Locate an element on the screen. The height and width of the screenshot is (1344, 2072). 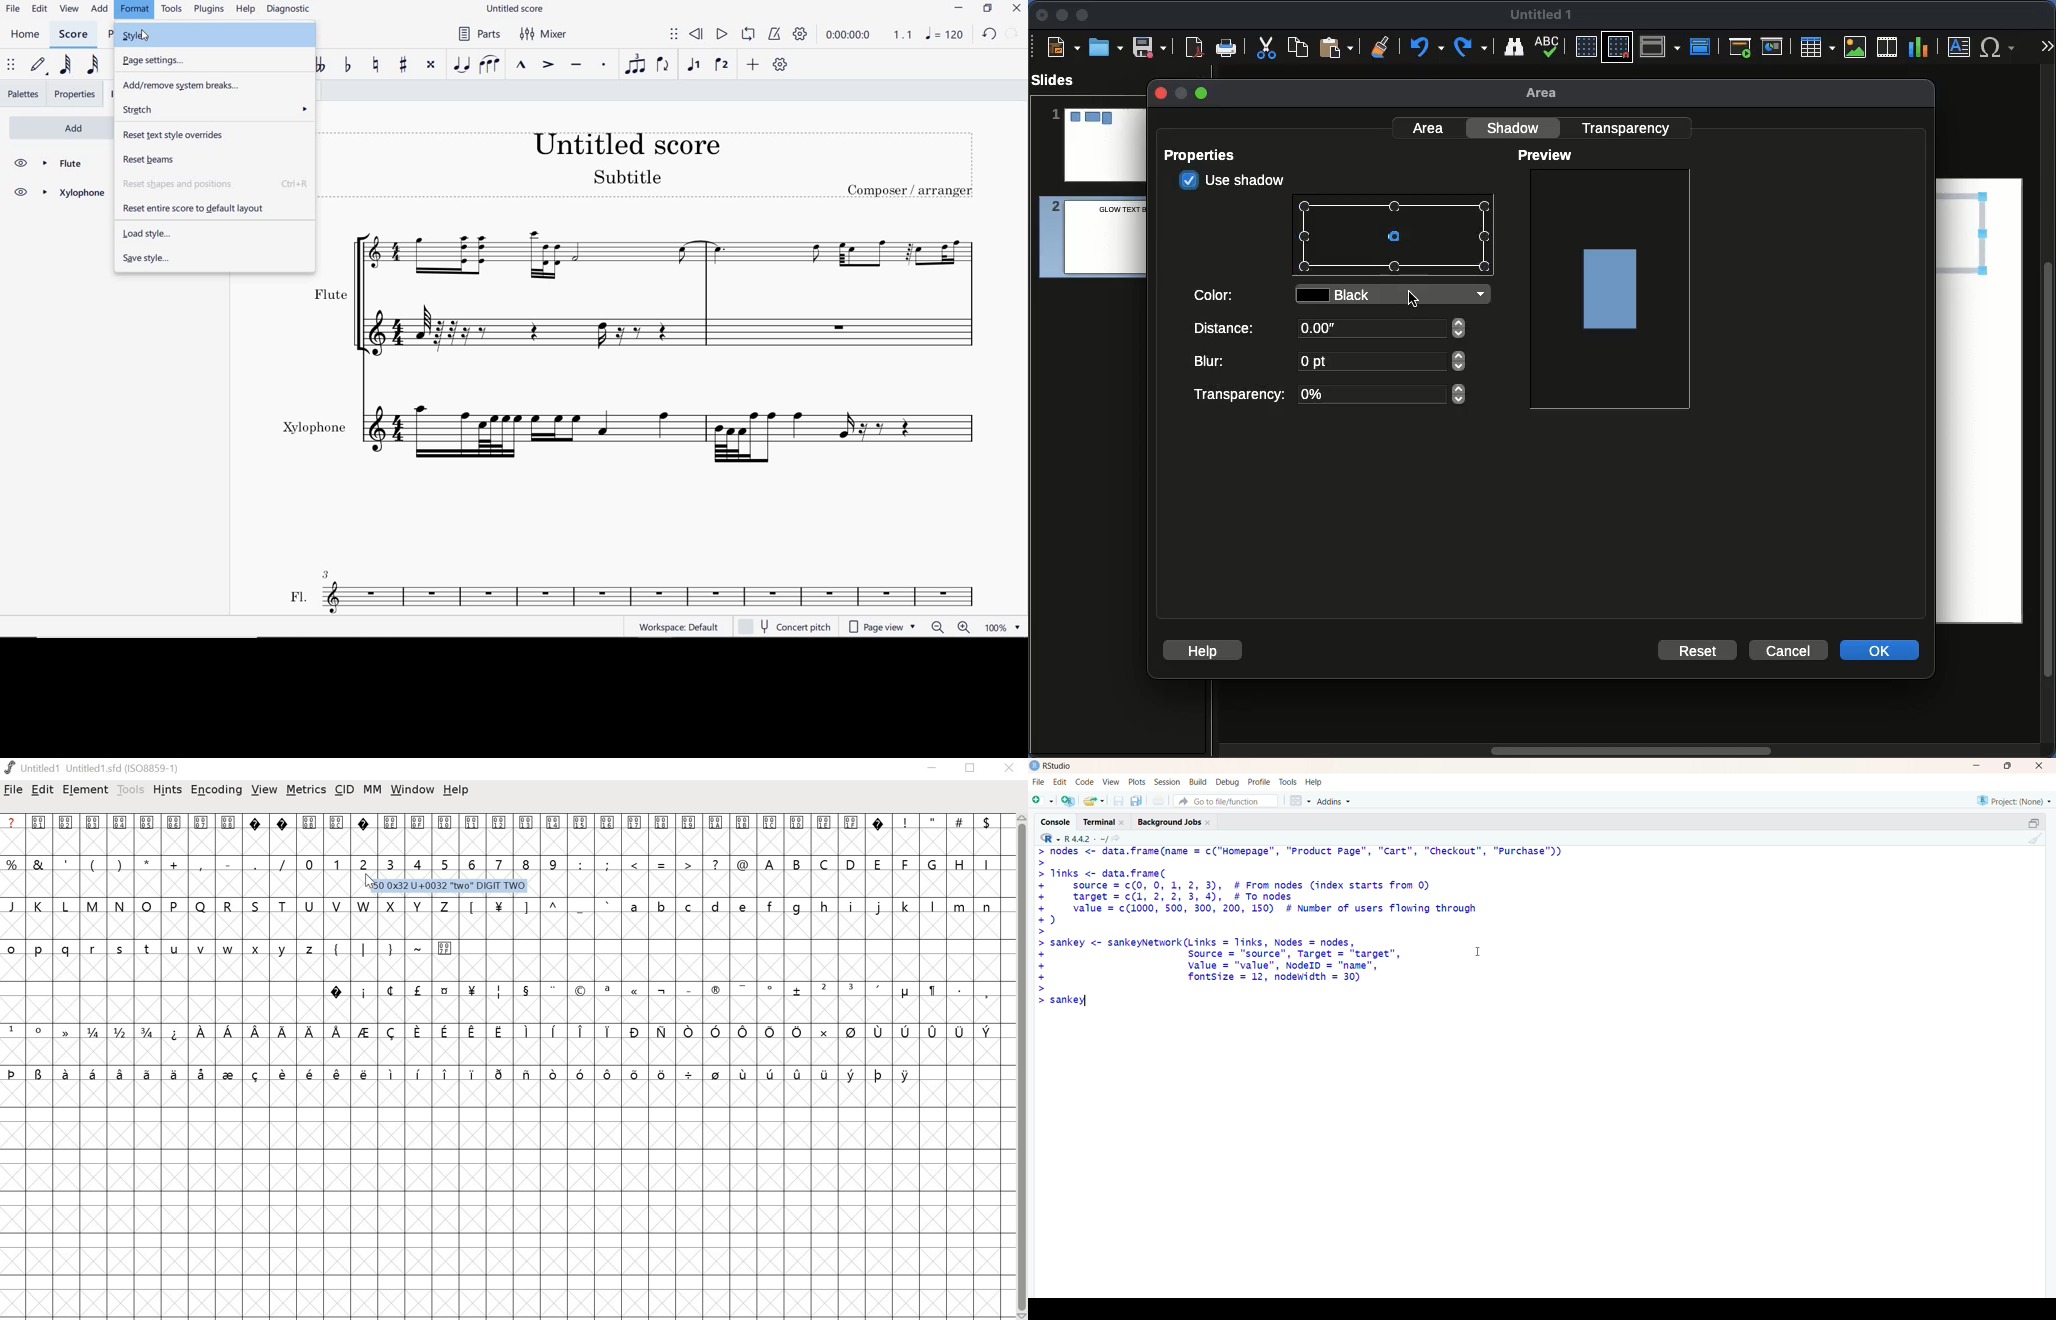
minimize is located at coordinates (1975, 766).